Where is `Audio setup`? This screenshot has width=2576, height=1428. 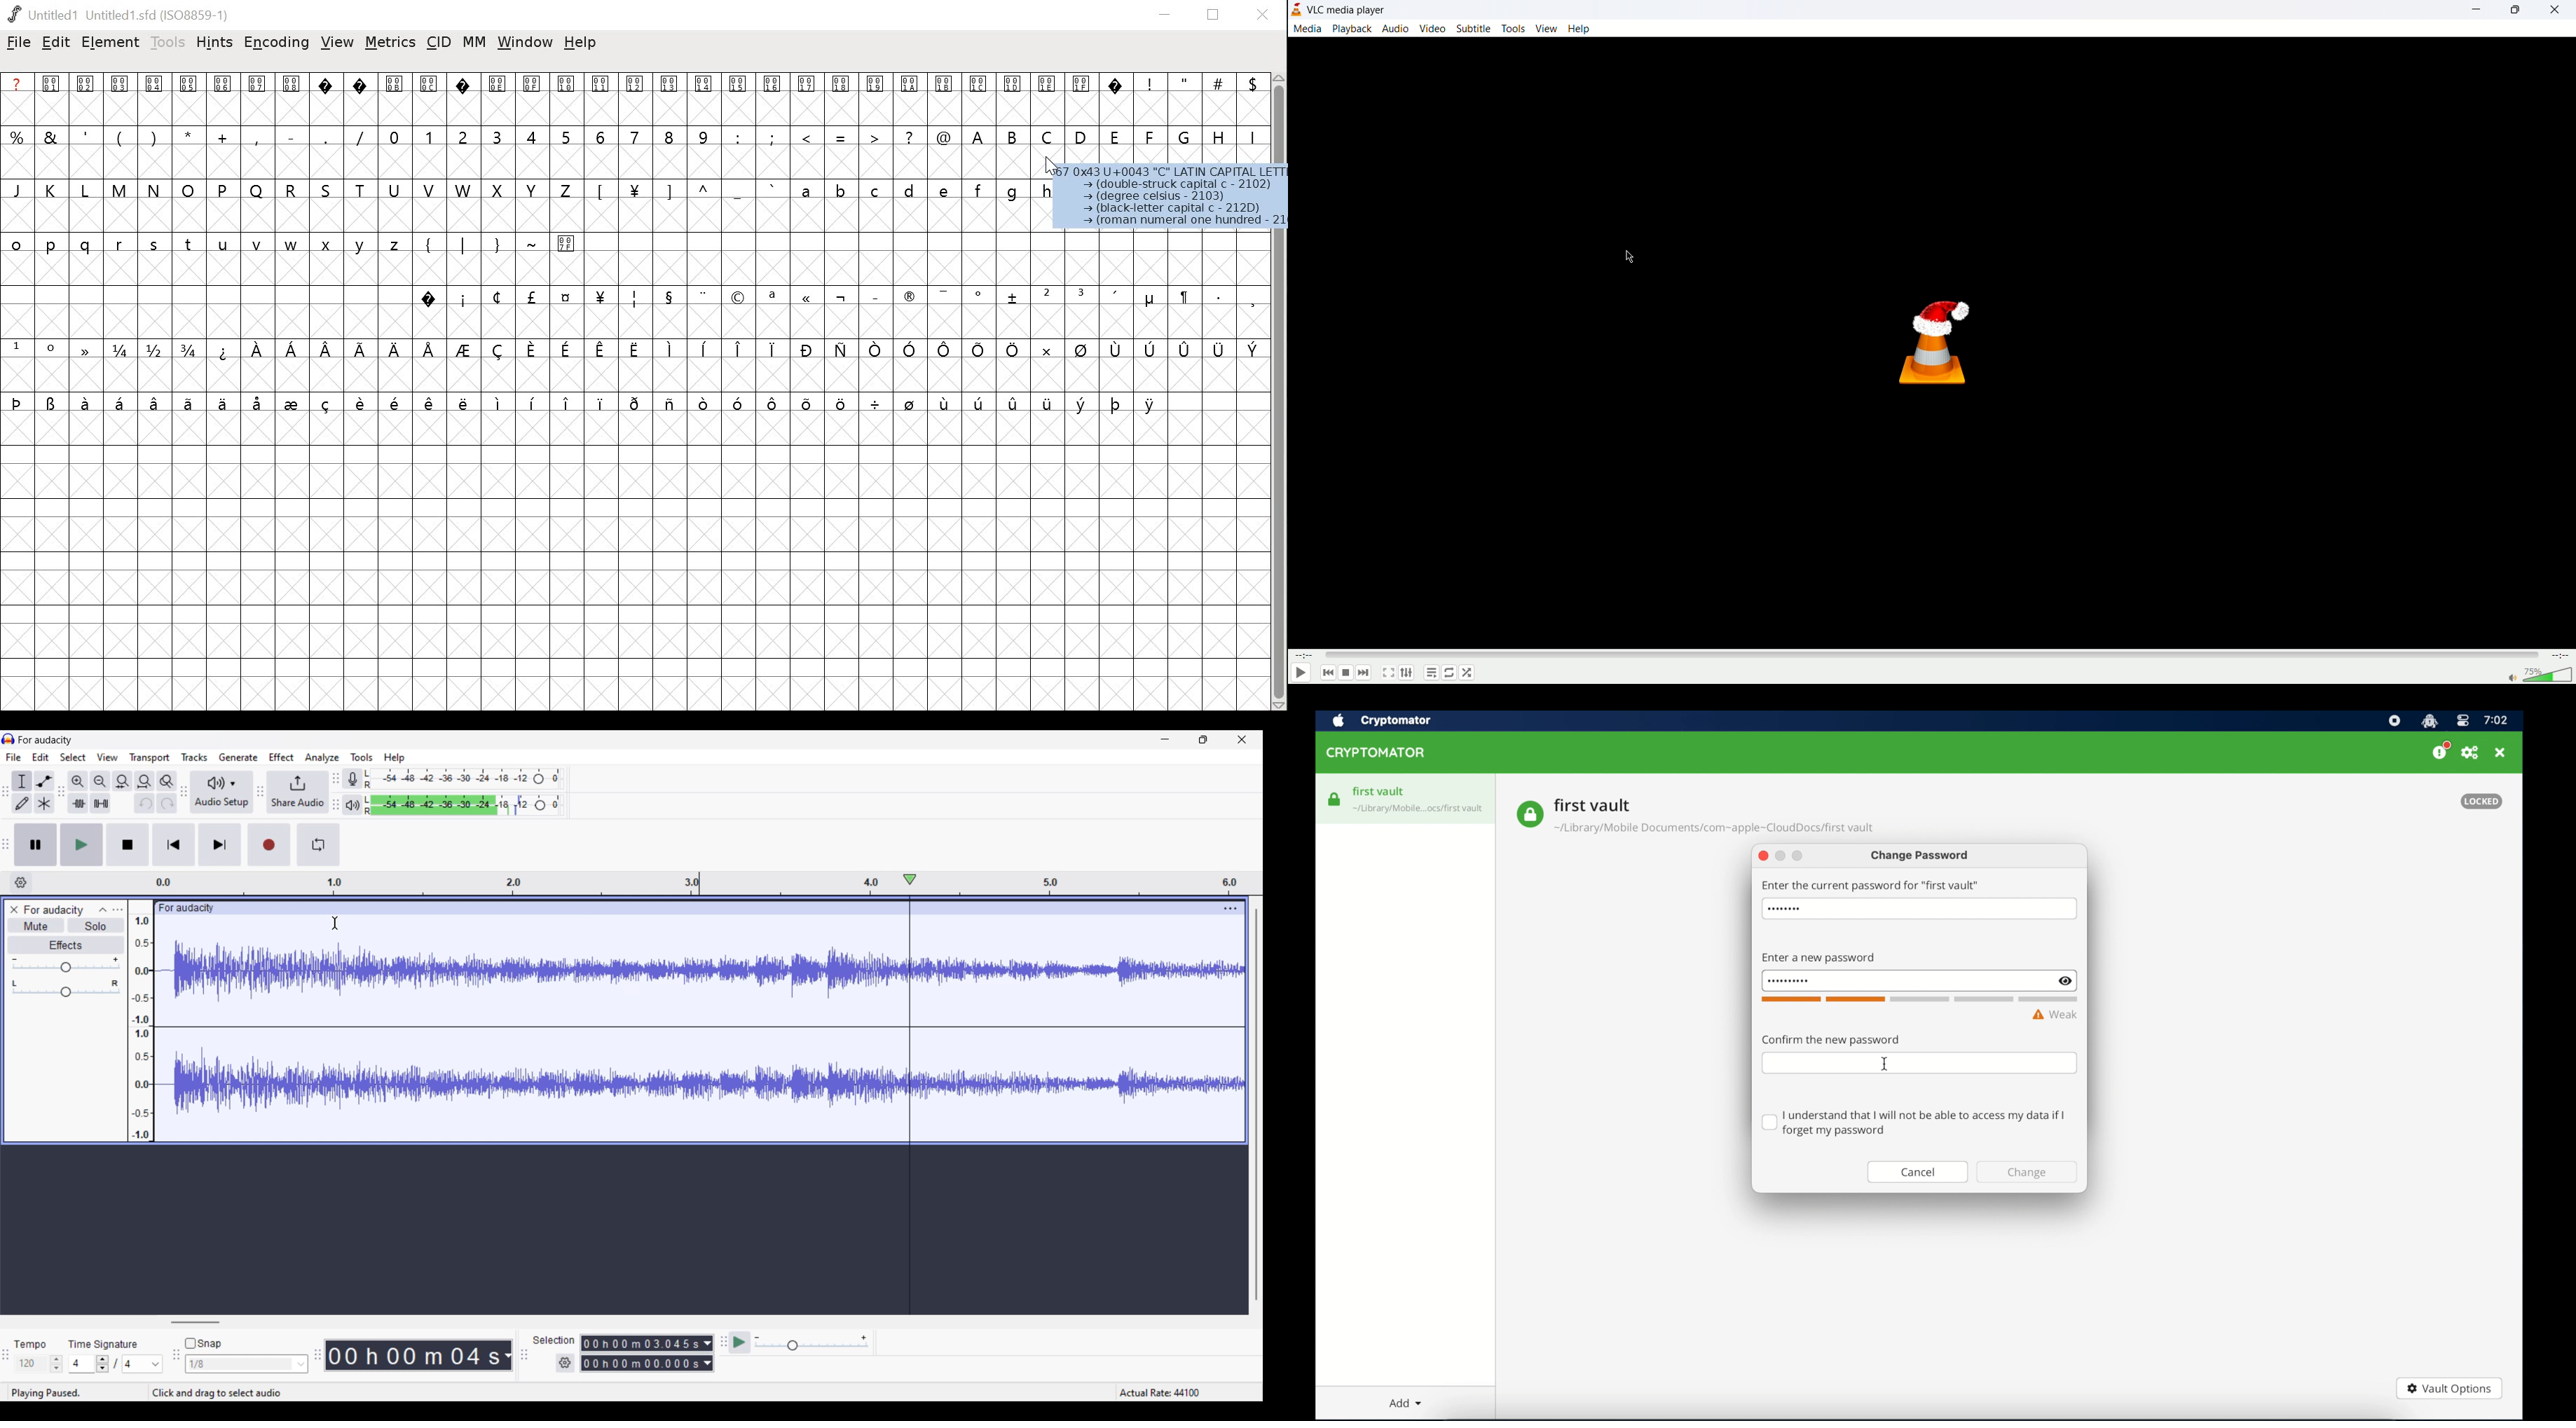 Audio setup is located at coordinates (222, 791).